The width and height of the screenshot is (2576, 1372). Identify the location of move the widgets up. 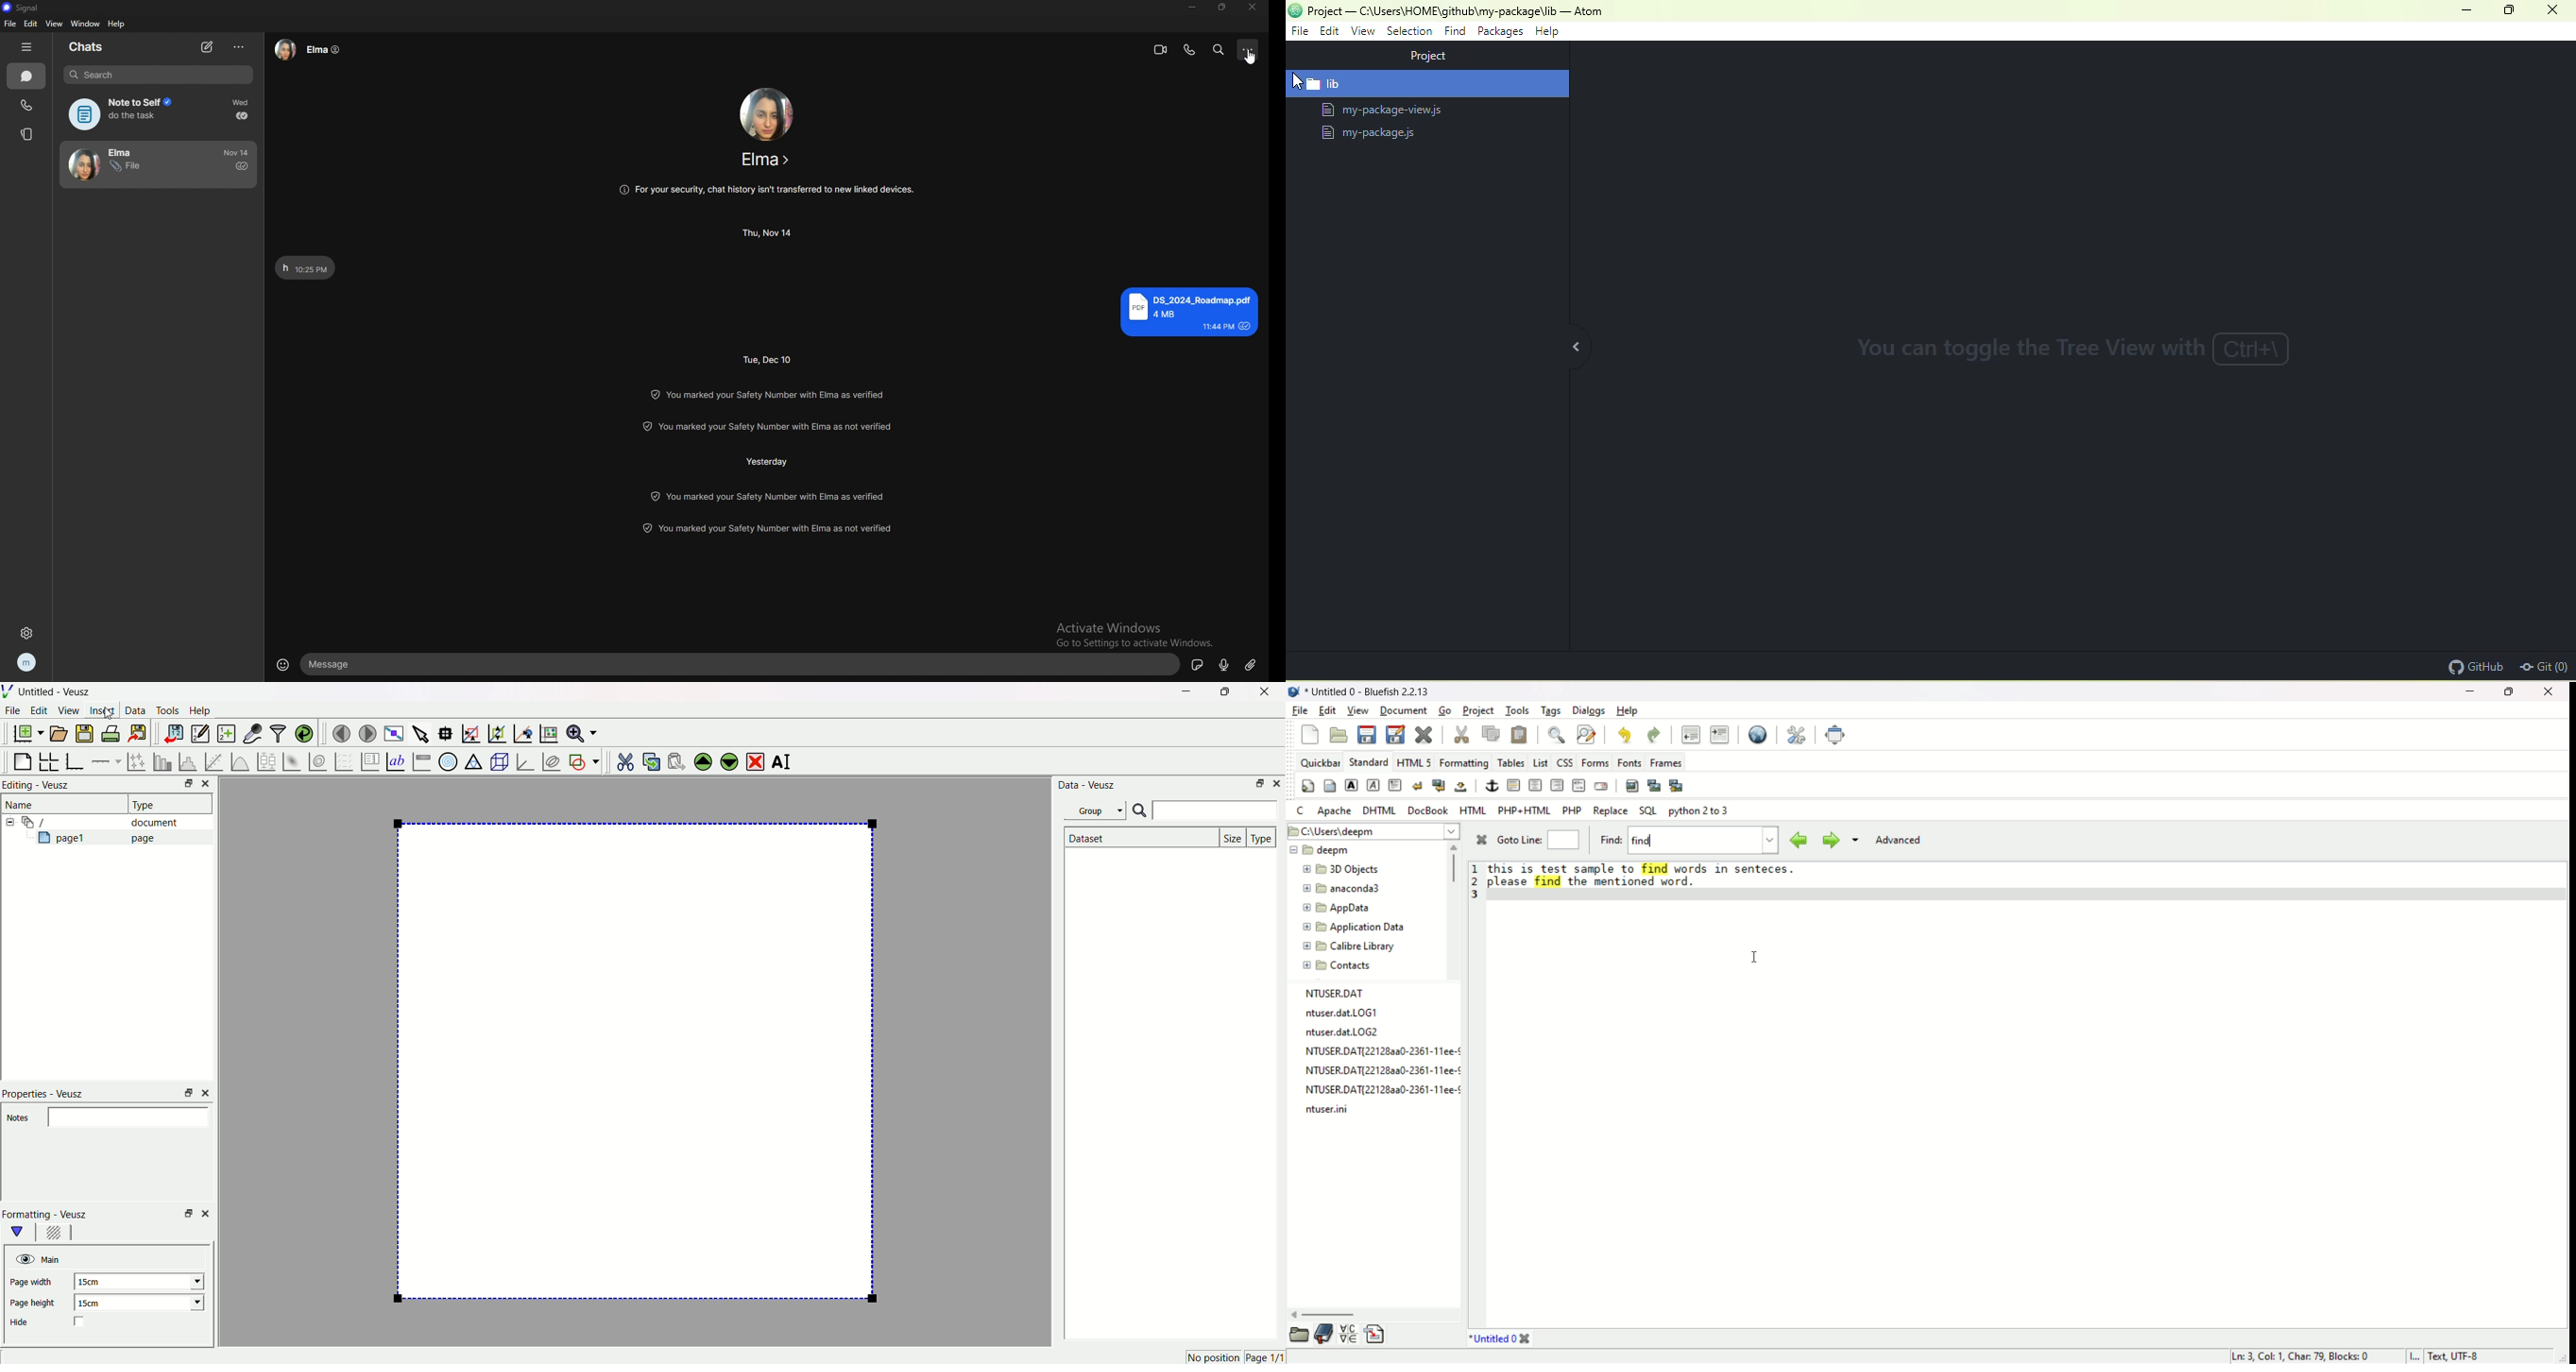
(703, 760).